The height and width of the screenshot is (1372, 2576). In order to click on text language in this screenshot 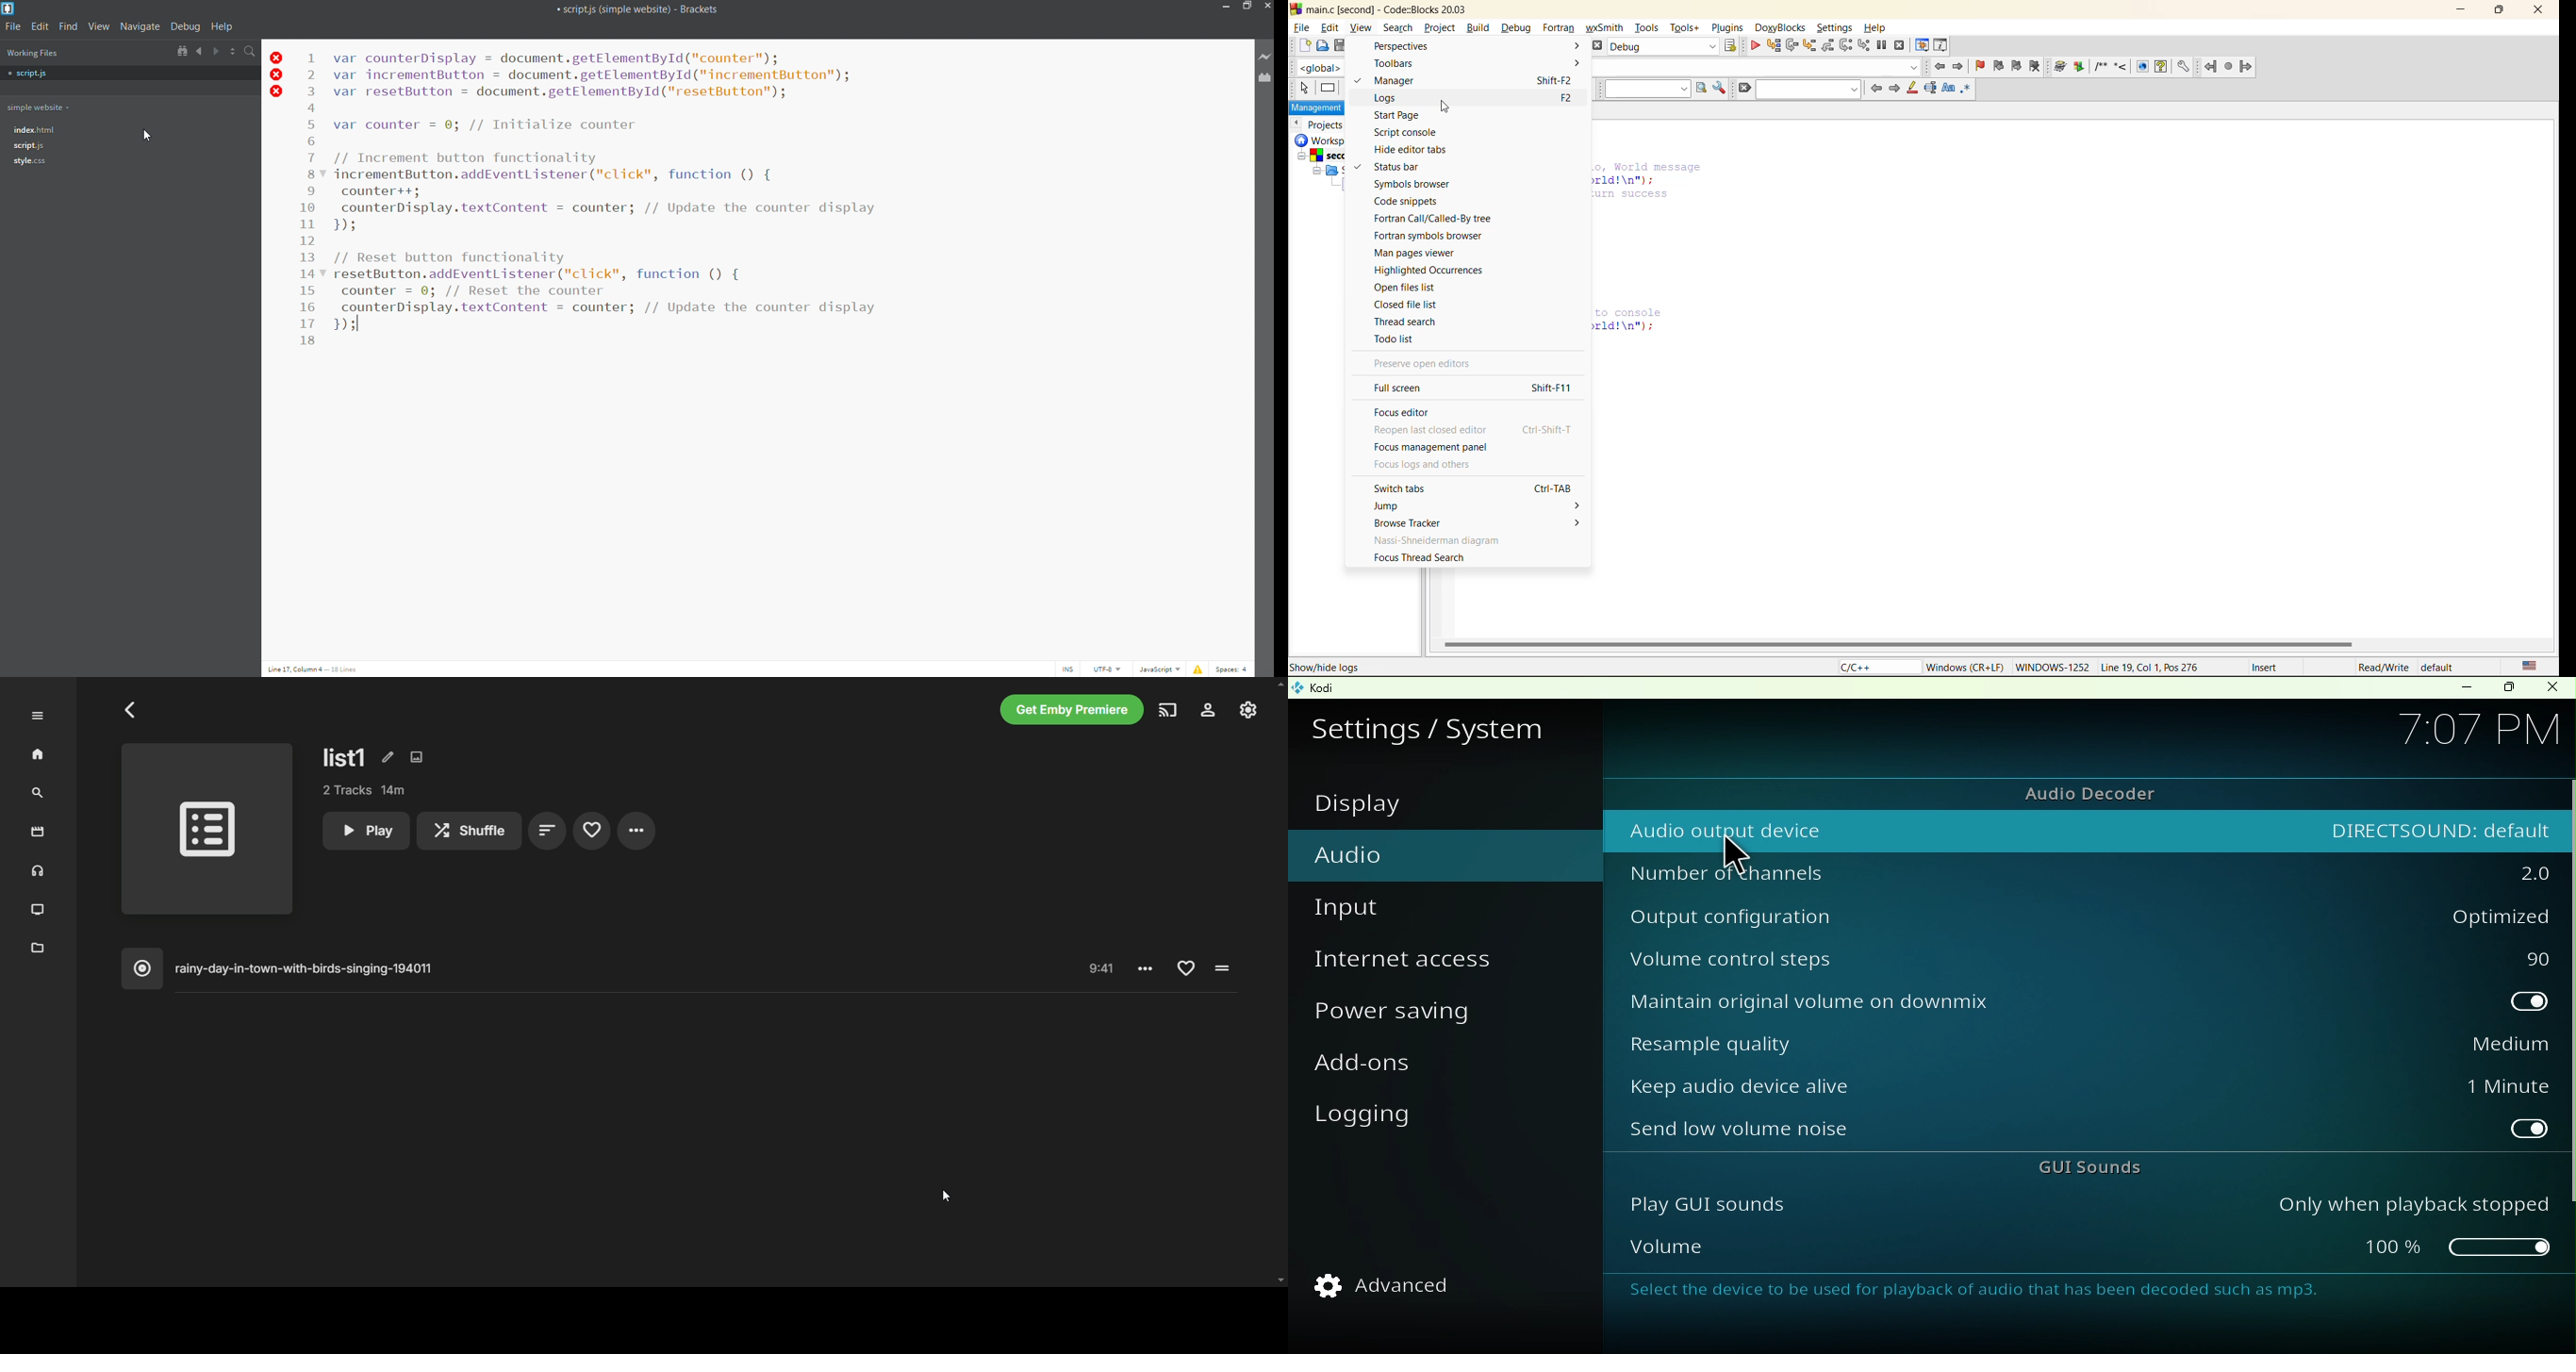, I will do `click(2530, 666)`.